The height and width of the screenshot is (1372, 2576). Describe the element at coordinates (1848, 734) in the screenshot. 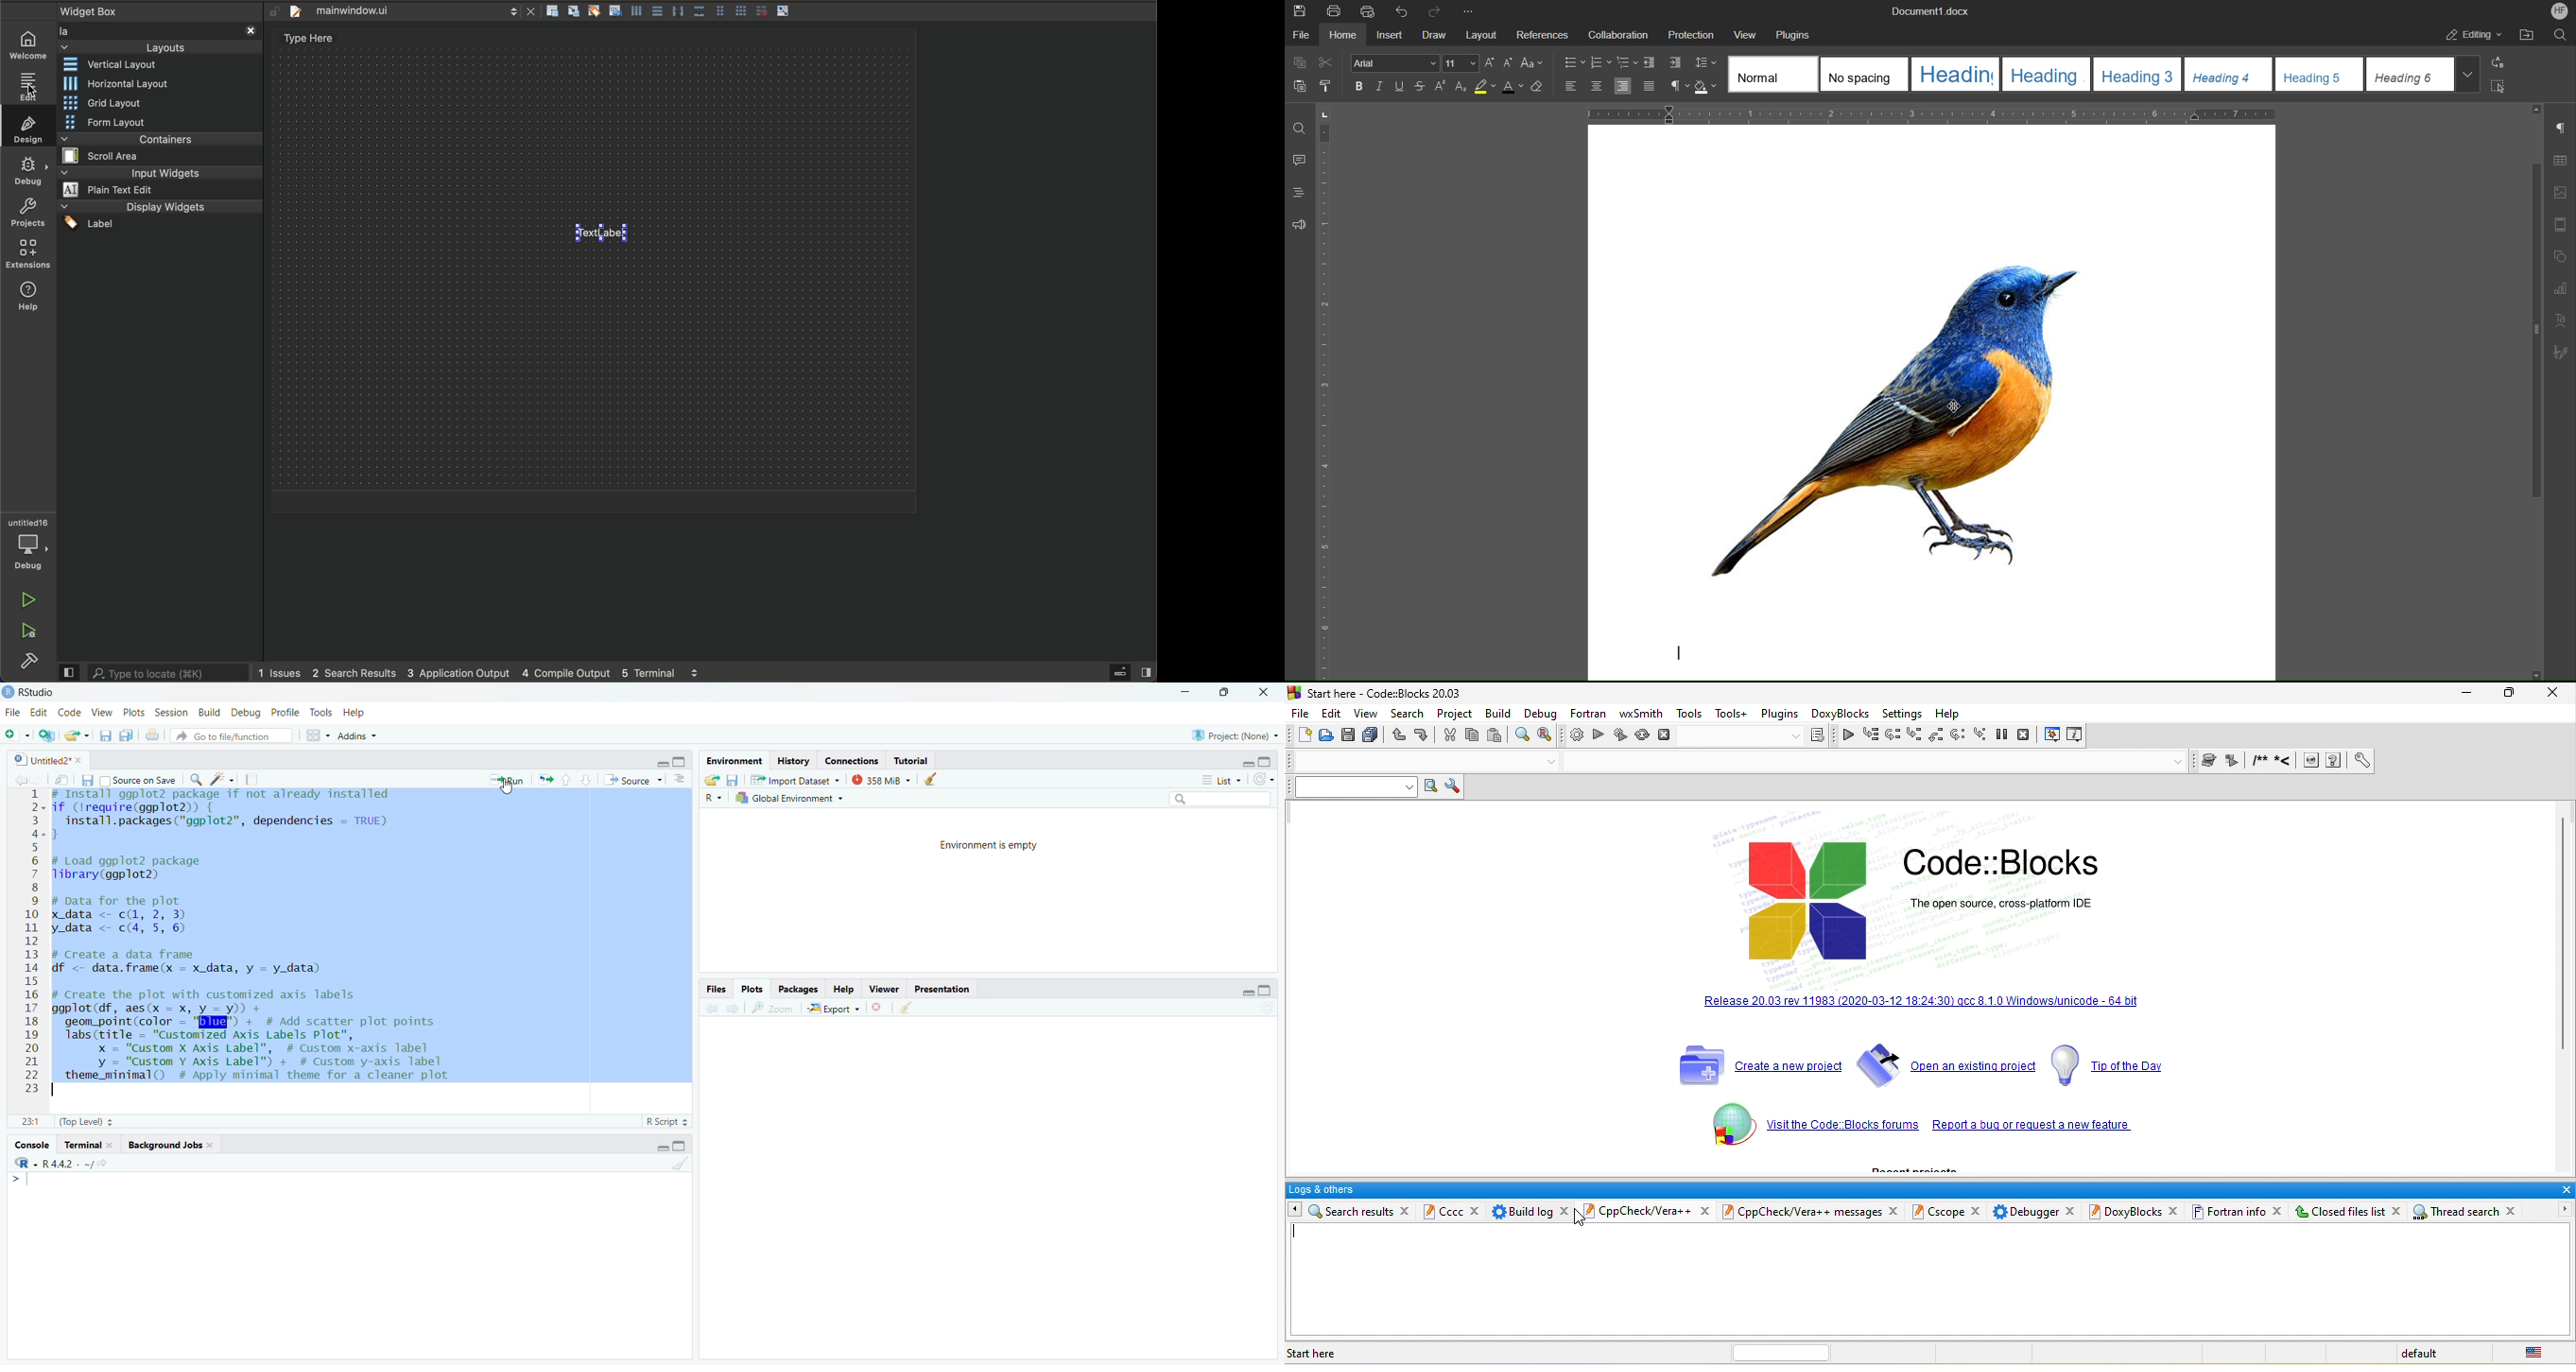

I see `continue` at that location.